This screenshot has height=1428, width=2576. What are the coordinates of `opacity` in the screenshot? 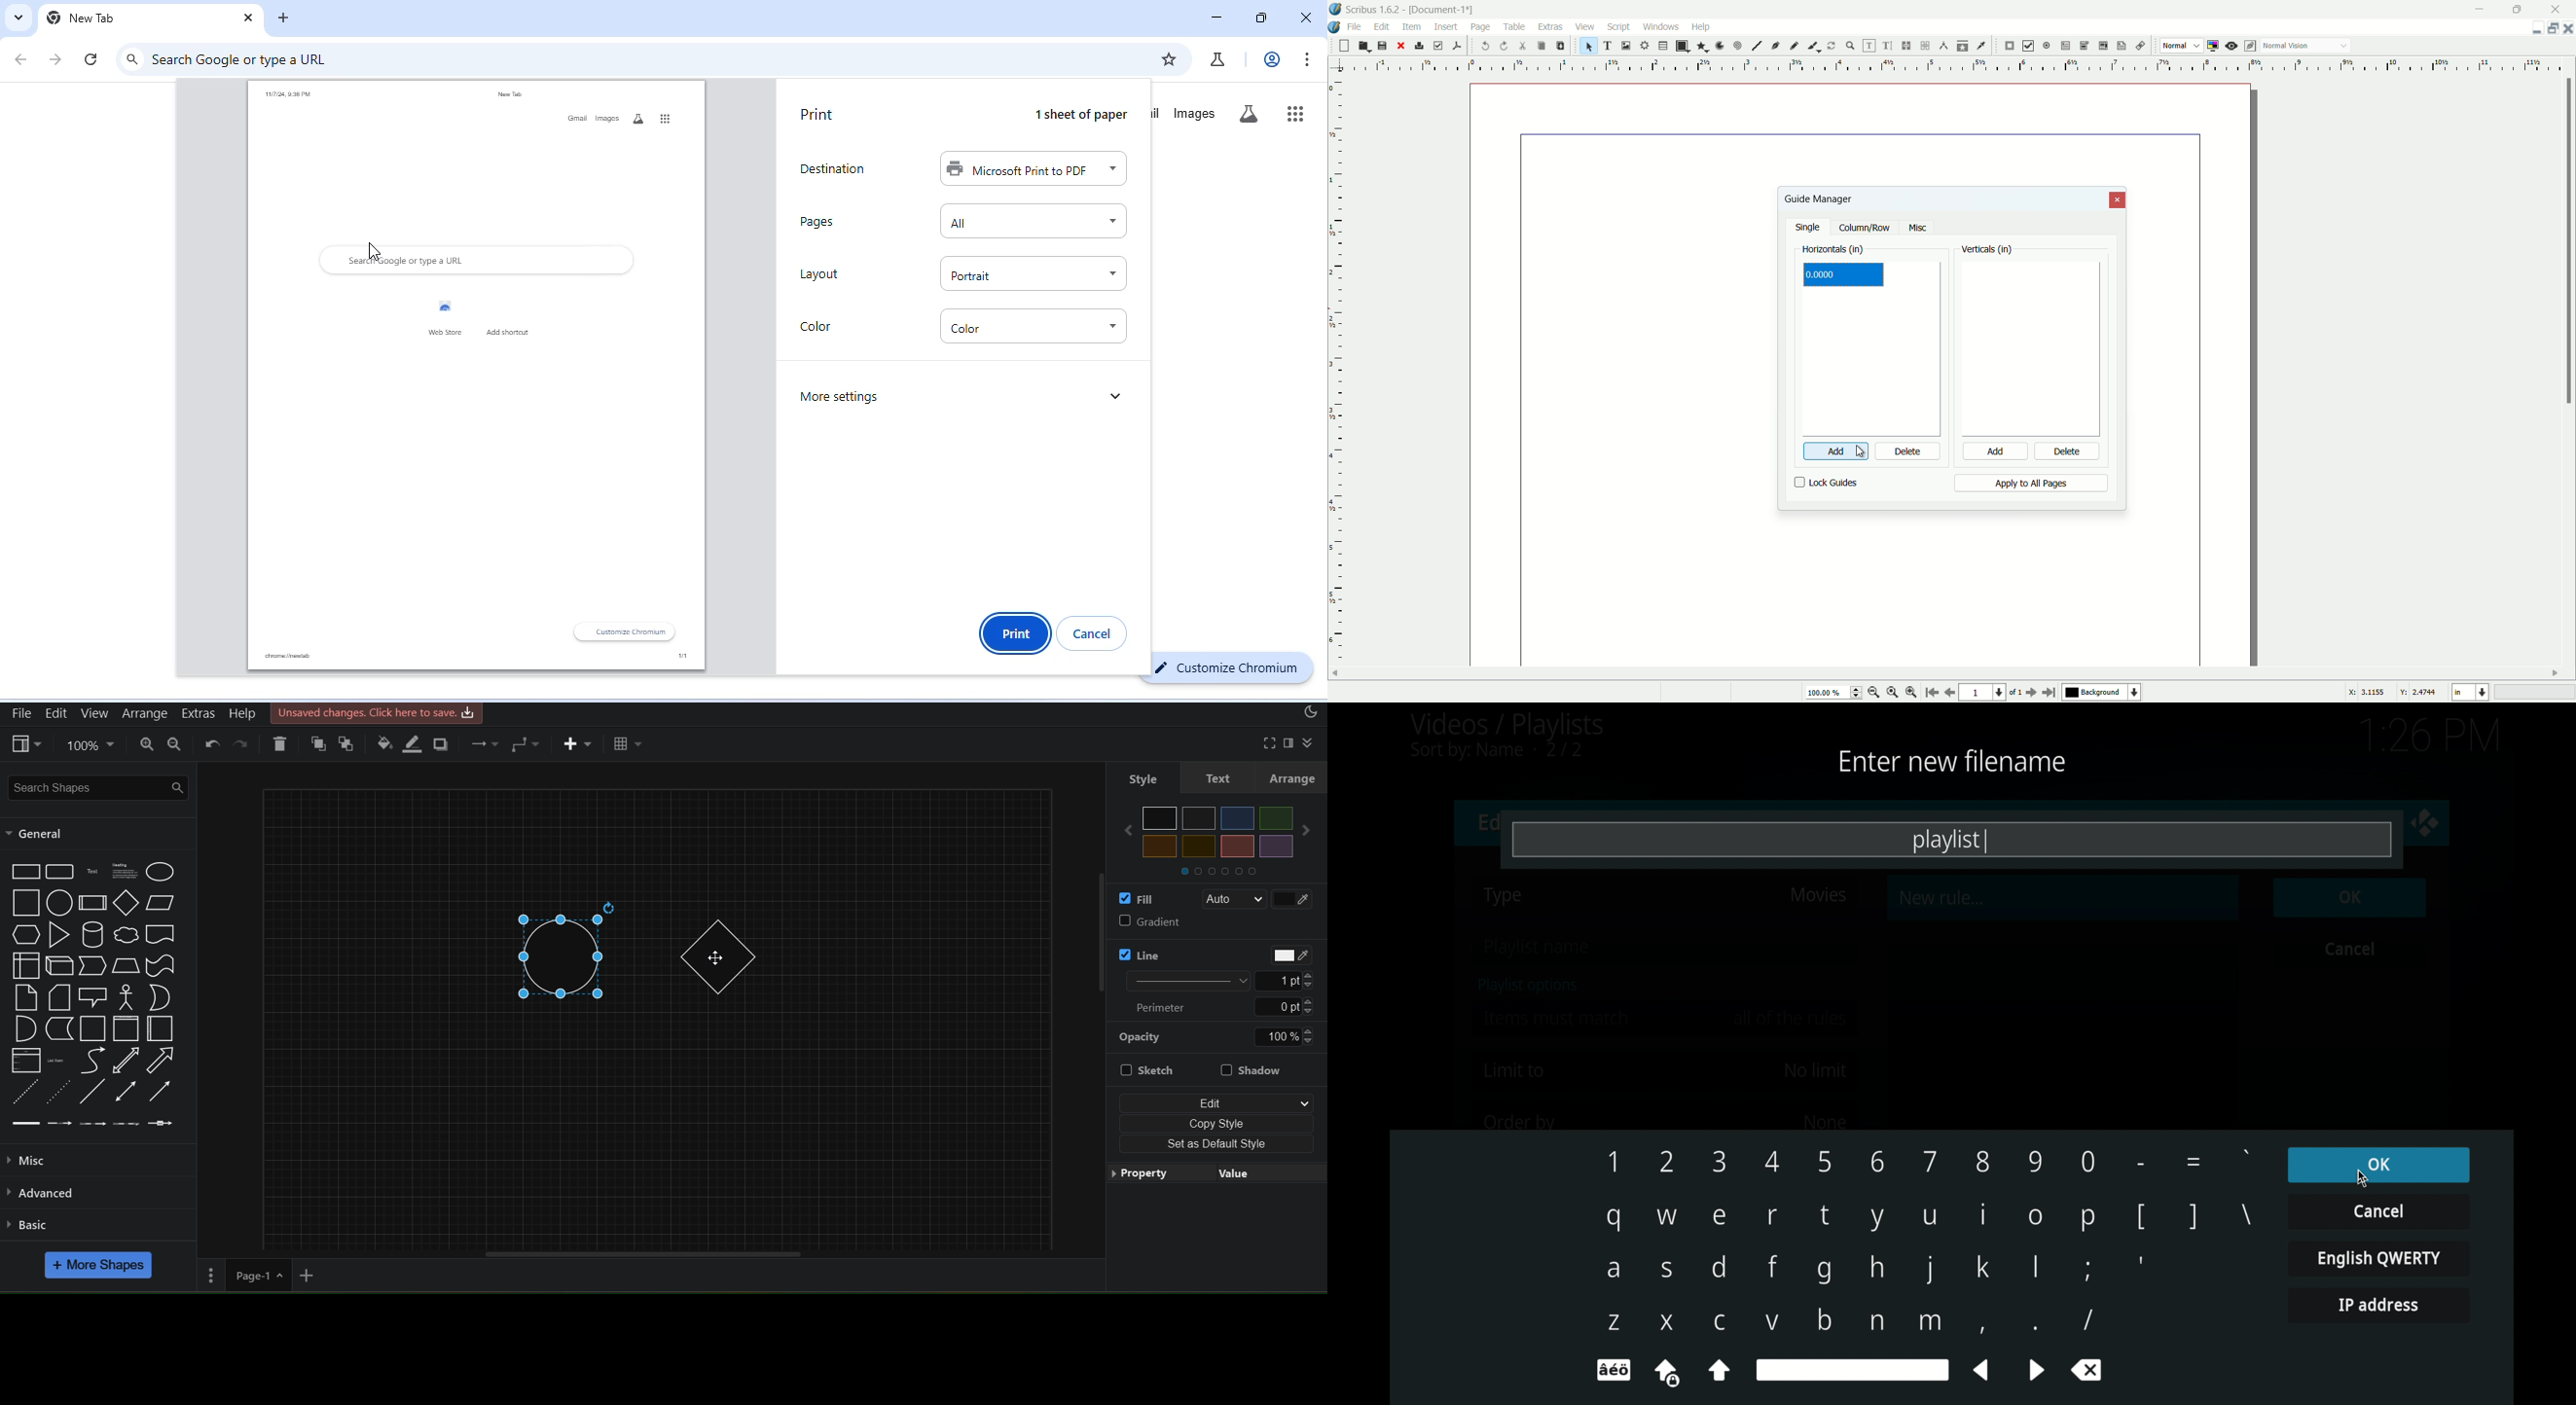 It's located at (1211, 1039).